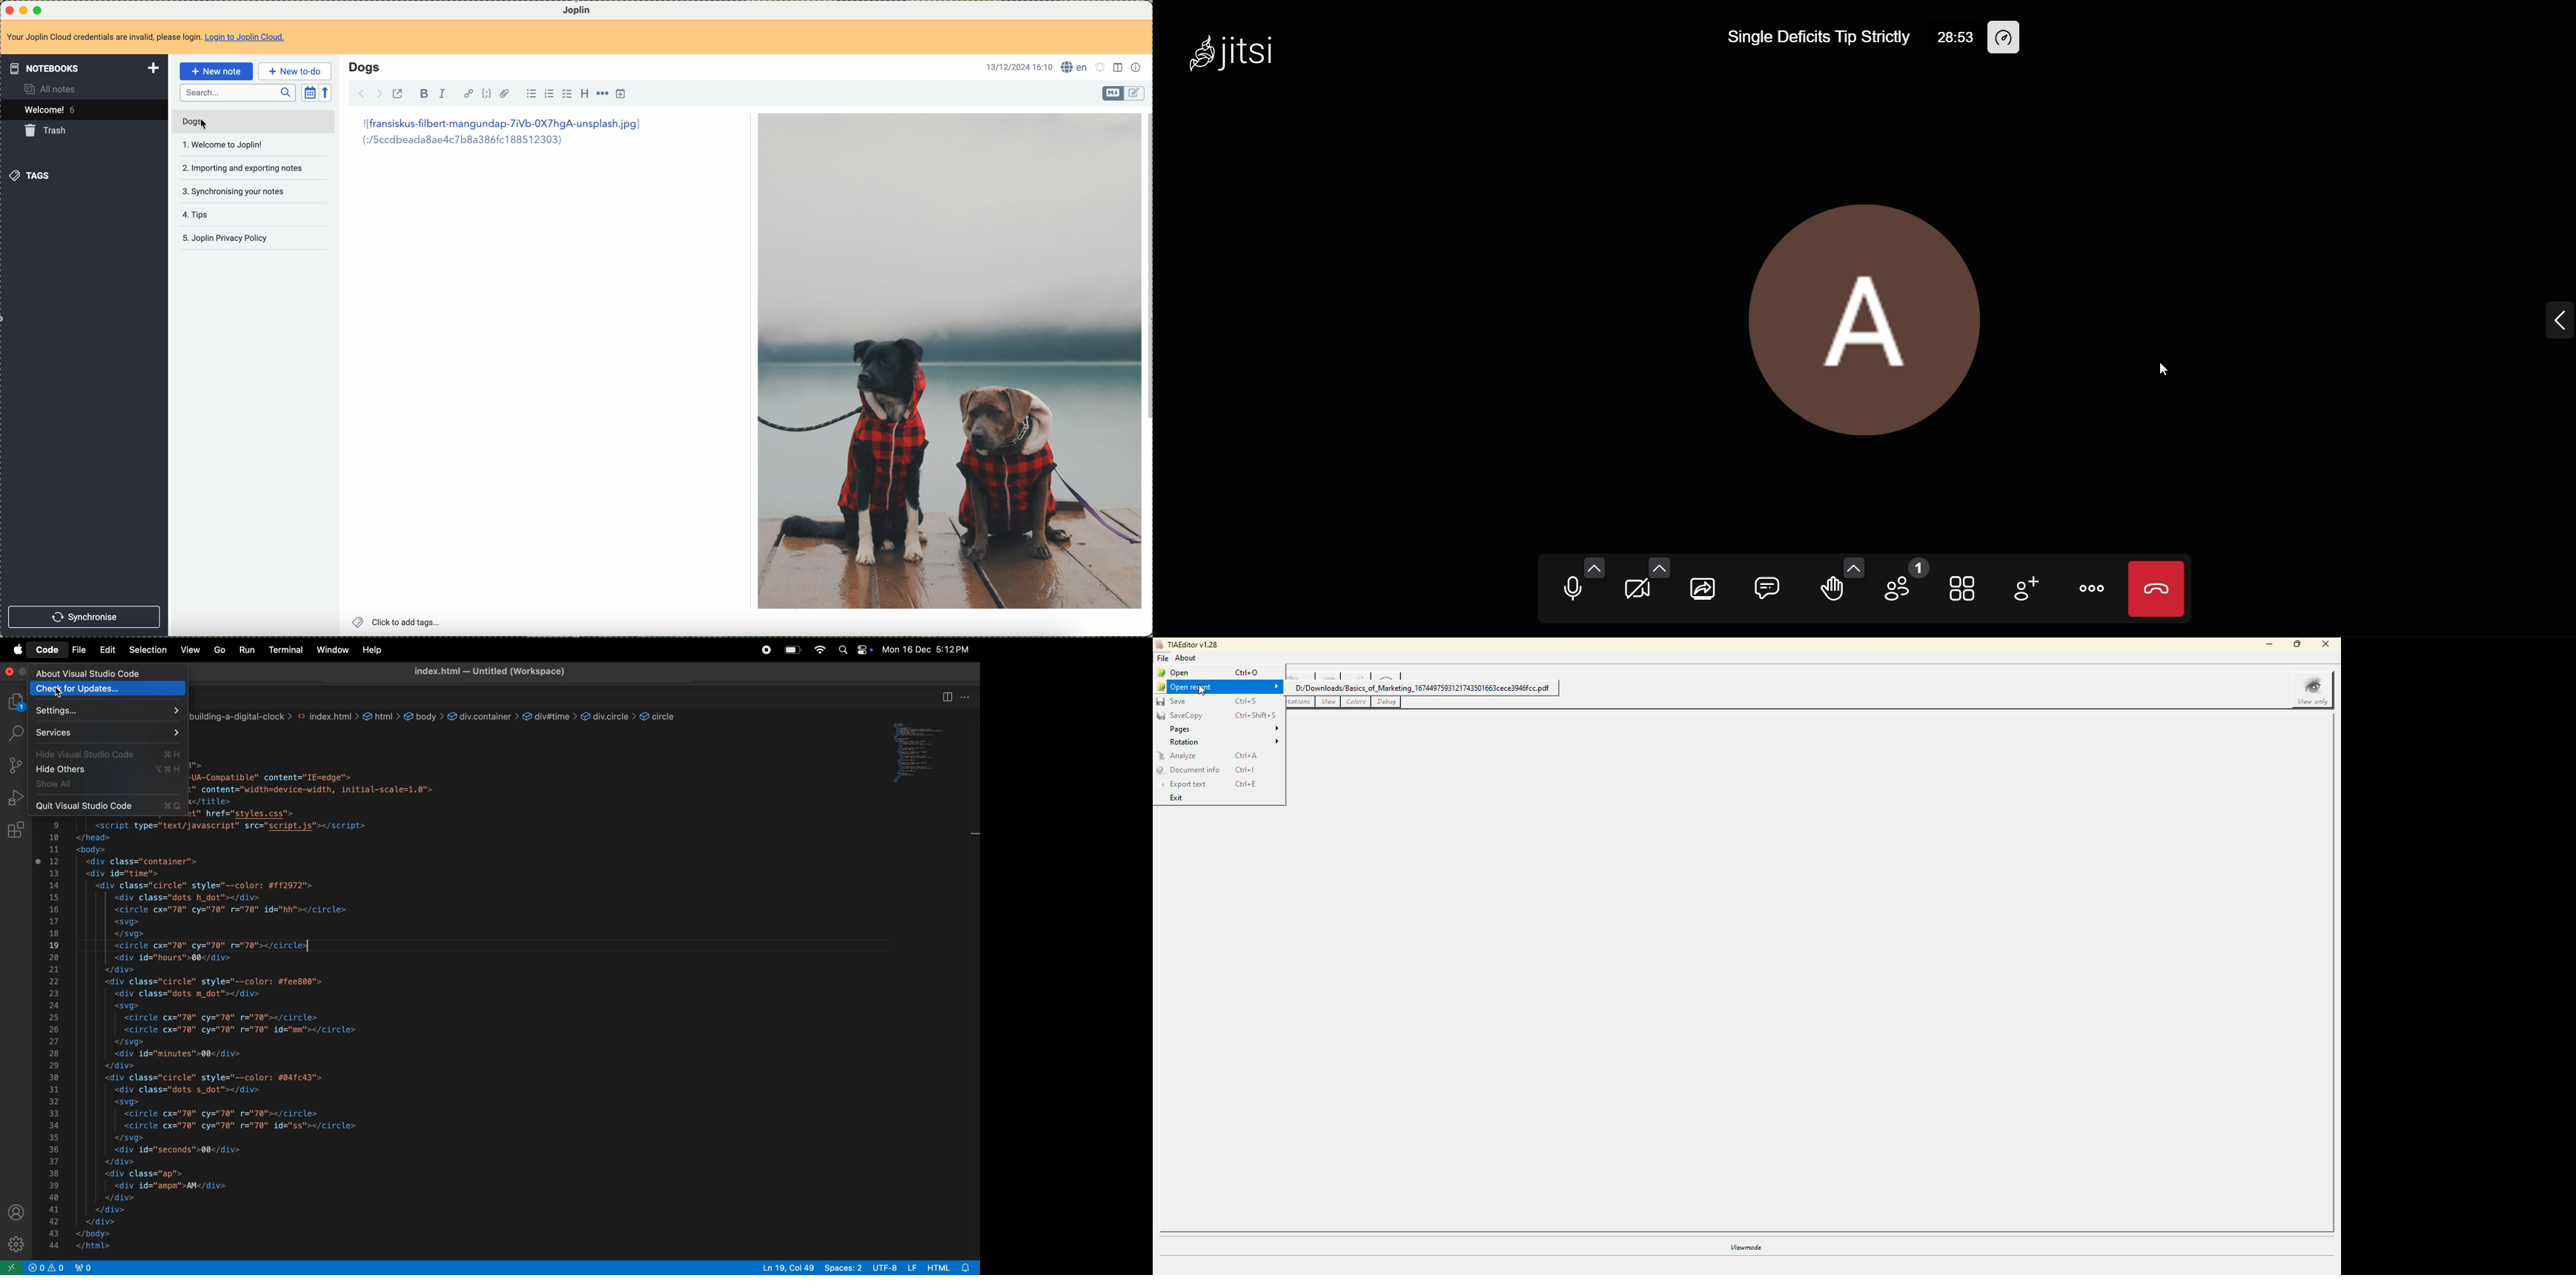 This screenshot has width=2576, height=1288. I want to click on Hide visual studio code, so click(106, 752).